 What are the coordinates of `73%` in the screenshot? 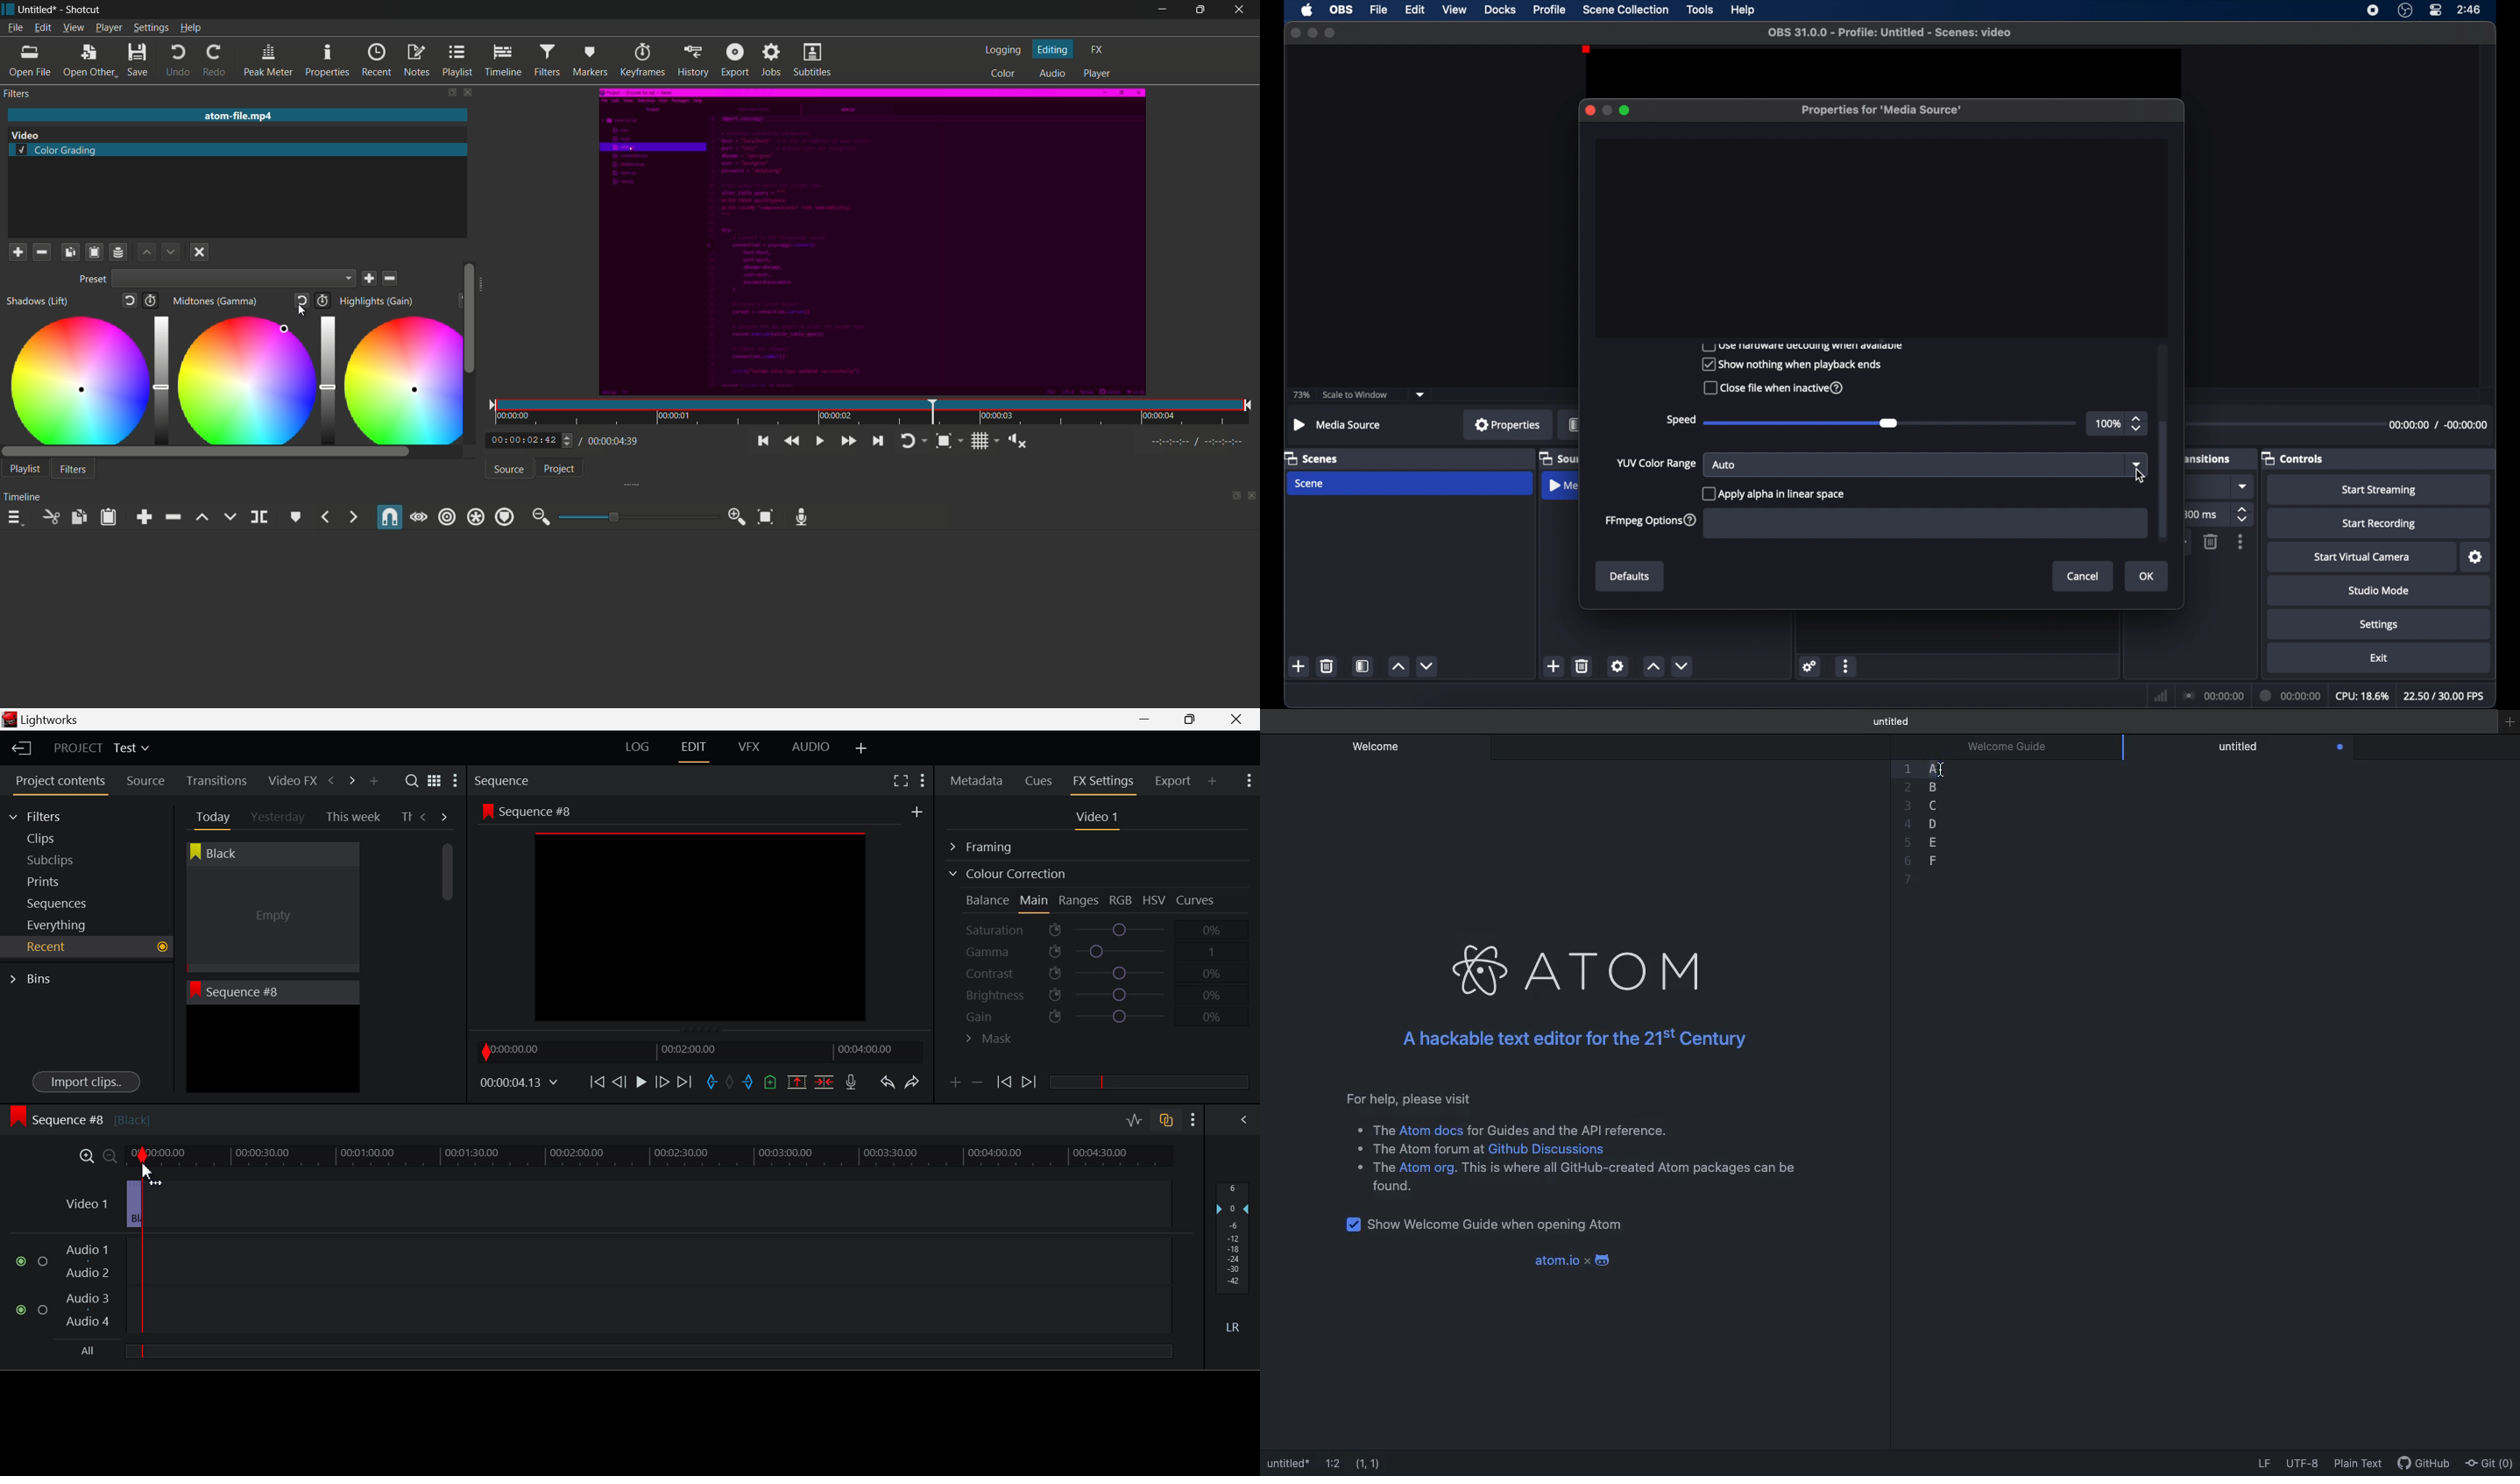 It's located at (1300, 396).